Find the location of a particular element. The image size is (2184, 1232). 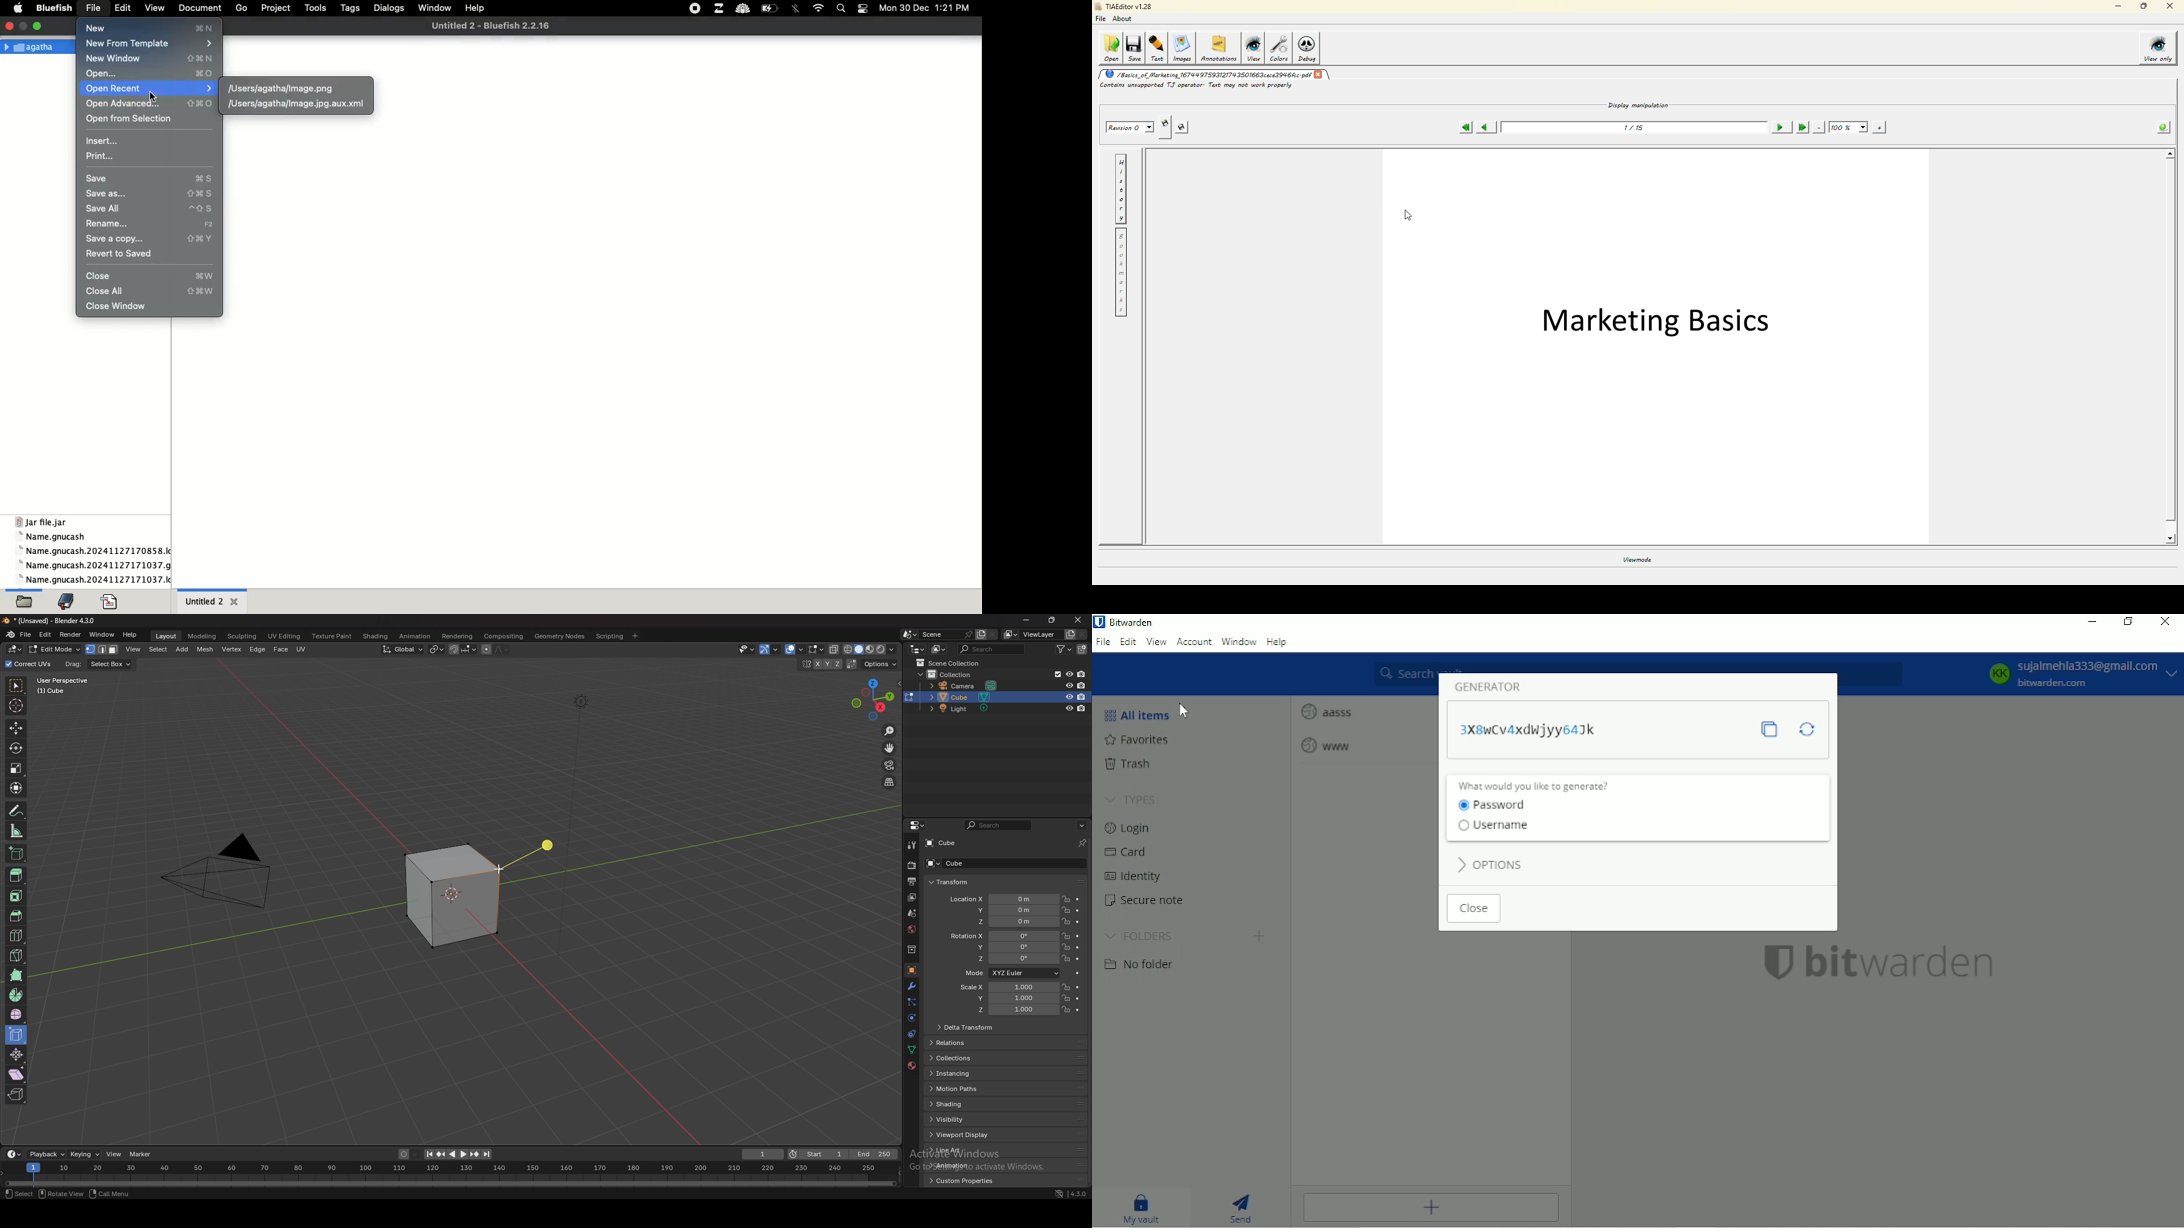

extrude region is located at coordinates (17, 875).